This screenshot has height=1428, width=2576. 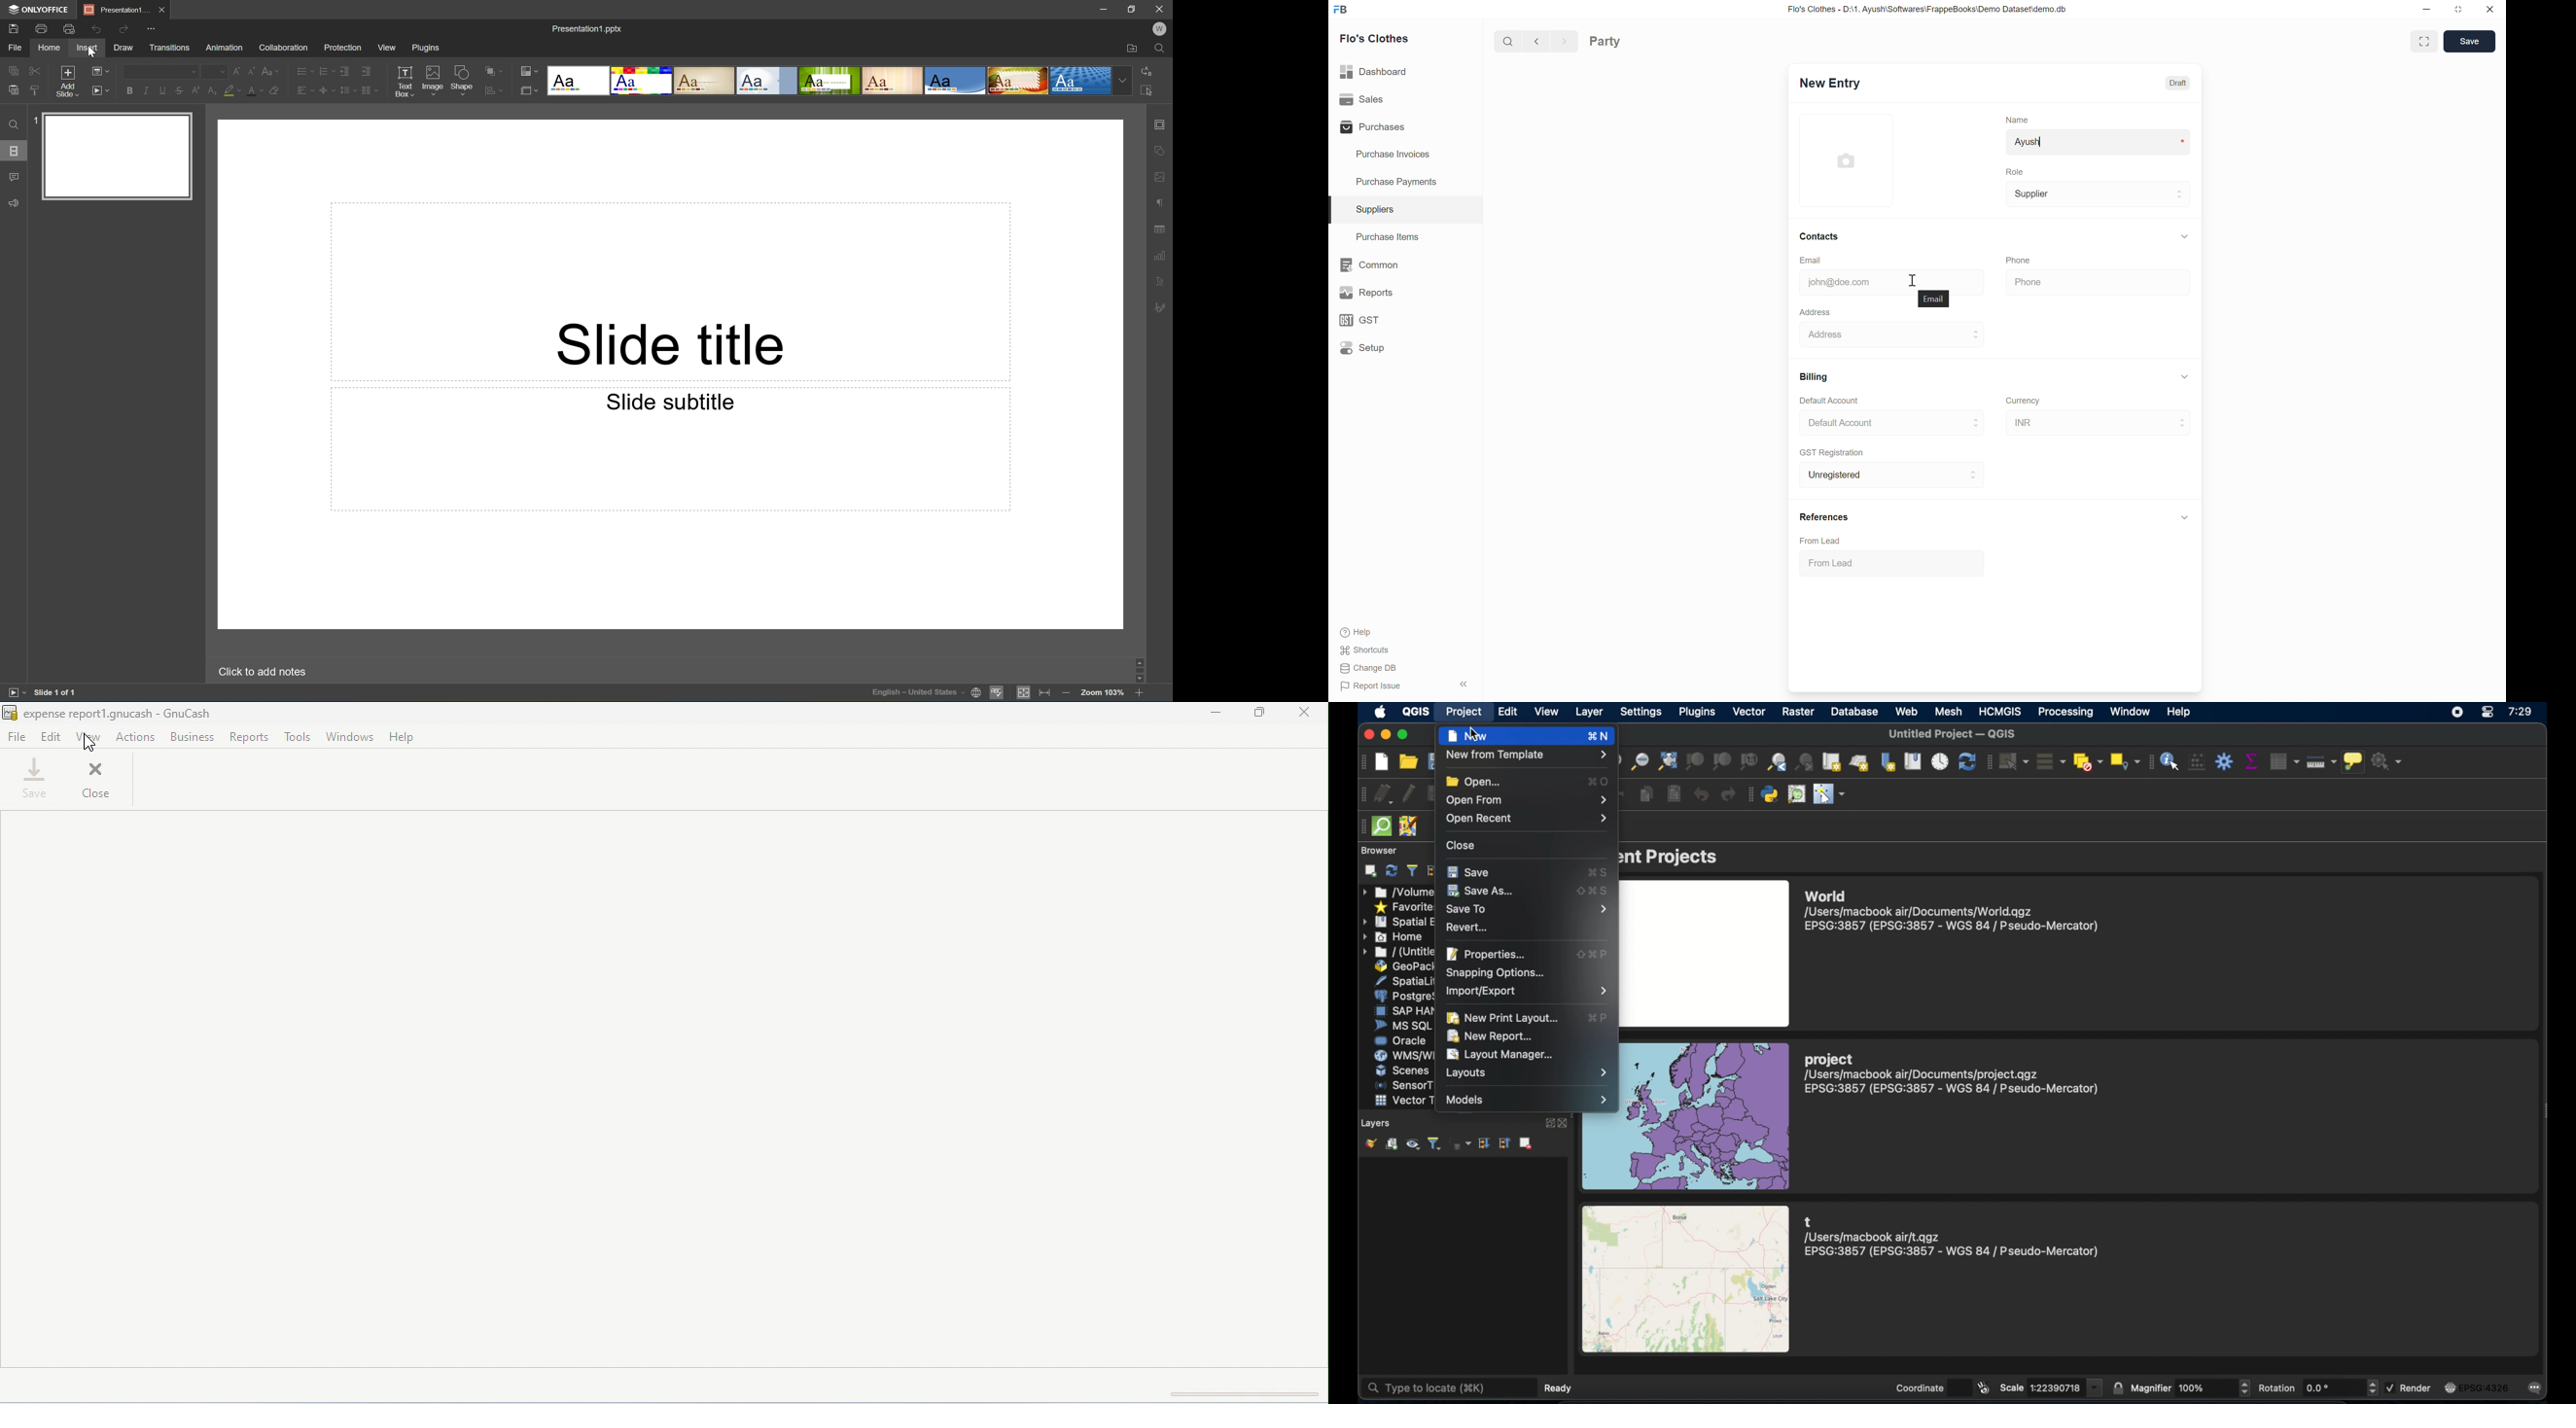 What do you see at coordinates (36, 91) in the screenshot?
I see `Copy style` at bounding box center [36, 91].